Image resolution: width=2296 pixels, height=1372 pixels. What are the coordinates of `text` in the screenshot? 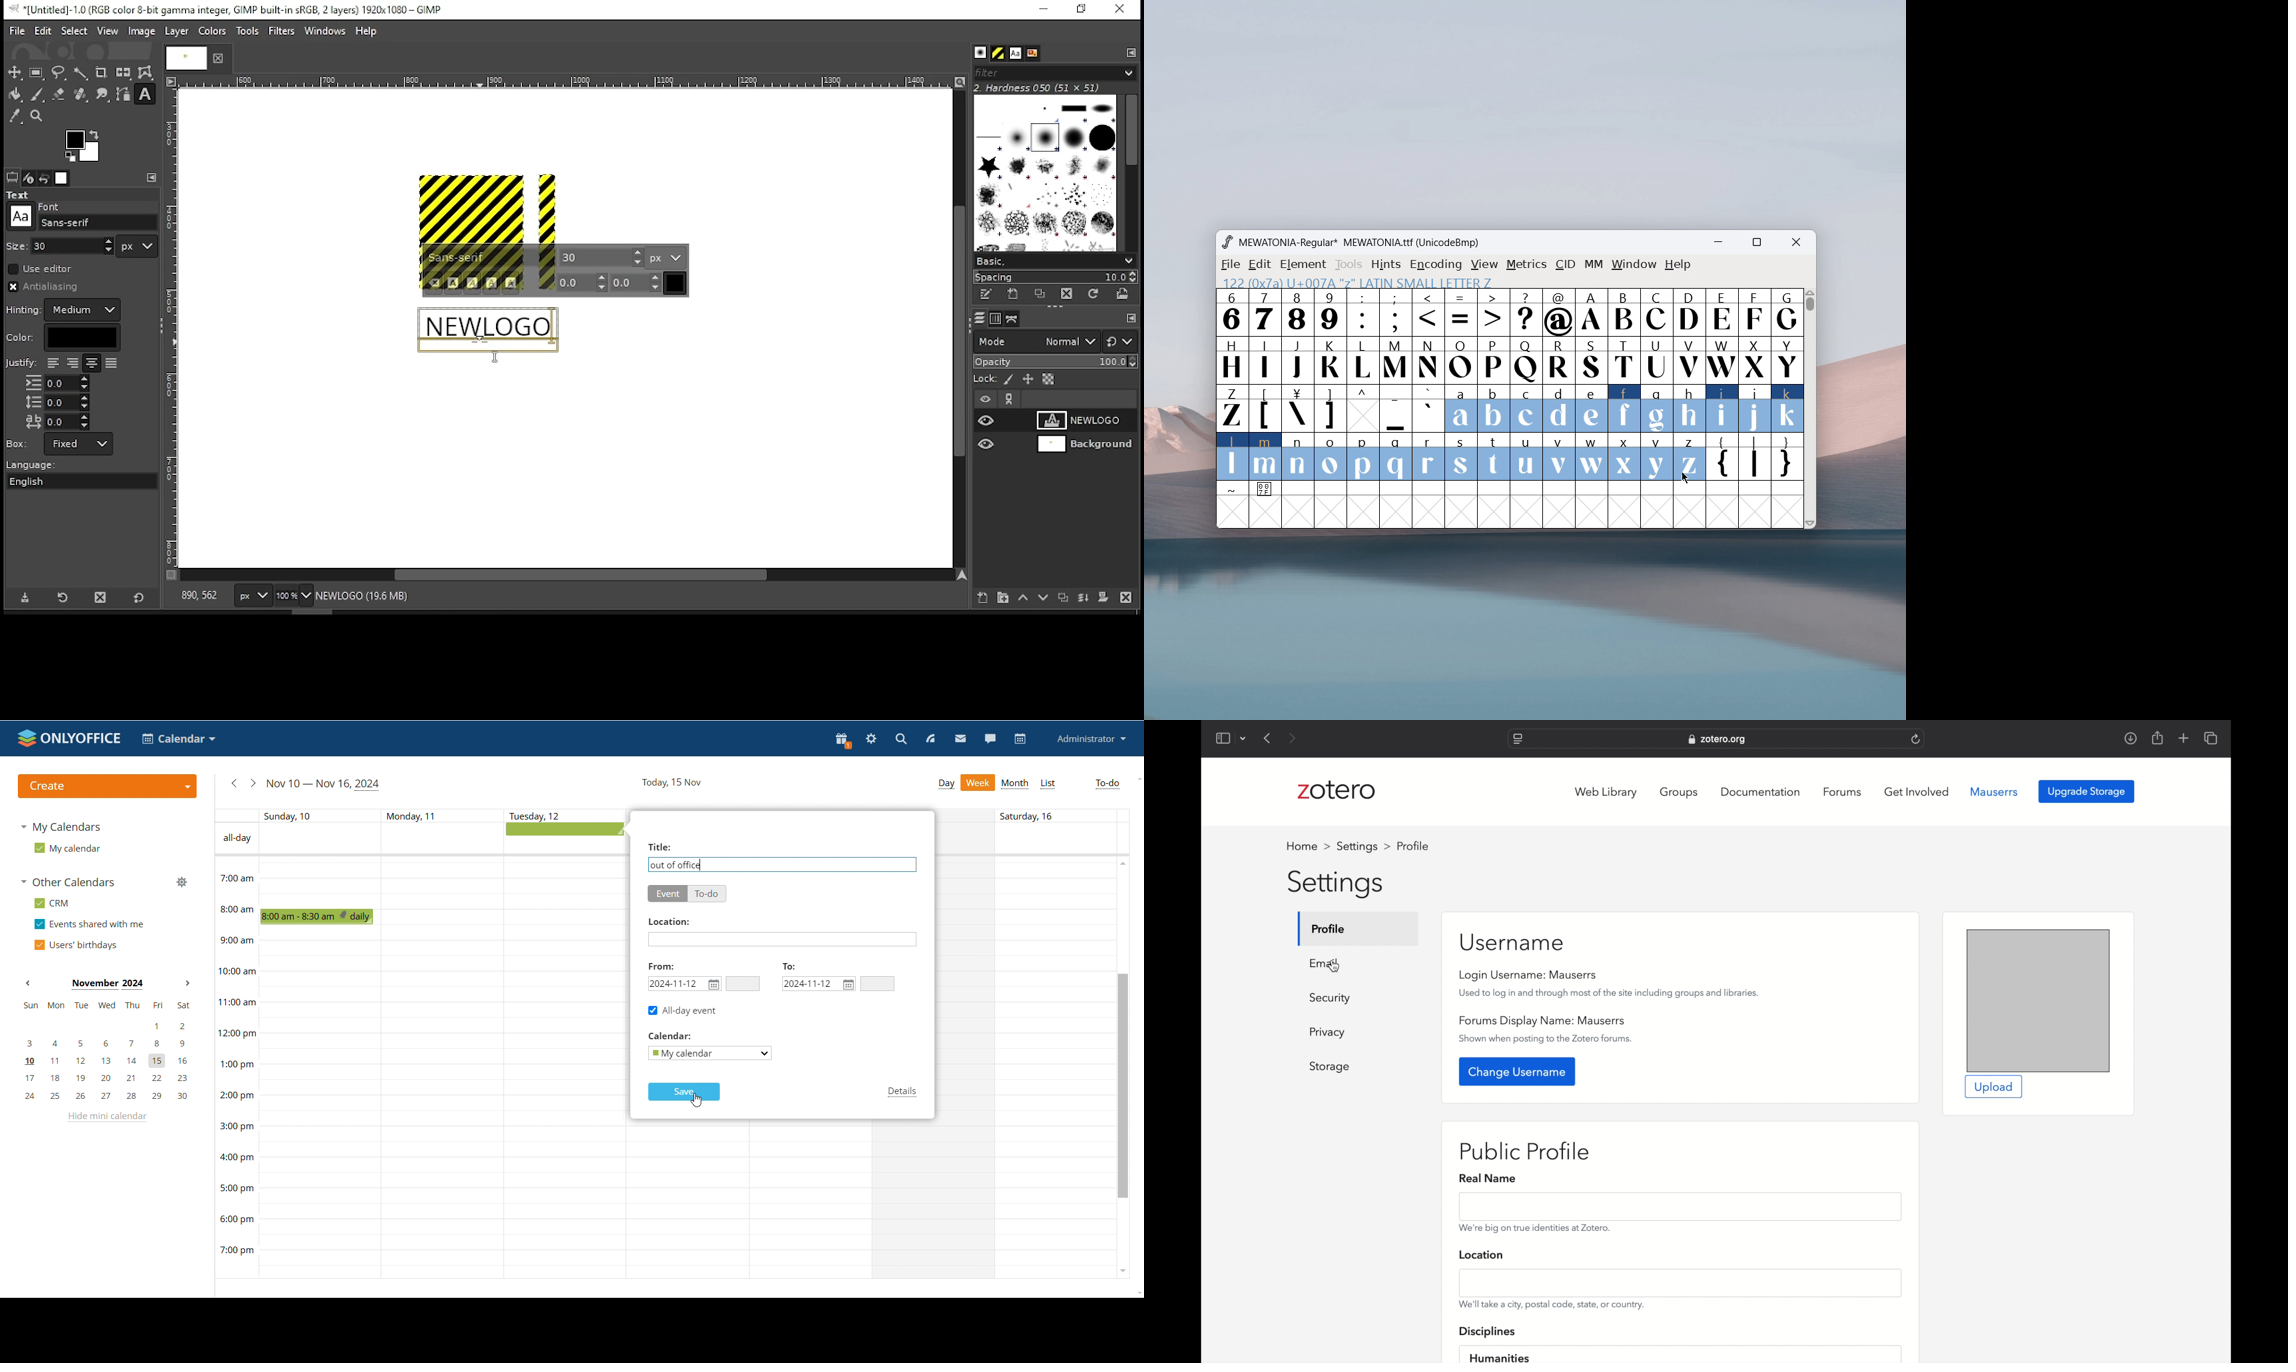 It's located at (1033, 818).